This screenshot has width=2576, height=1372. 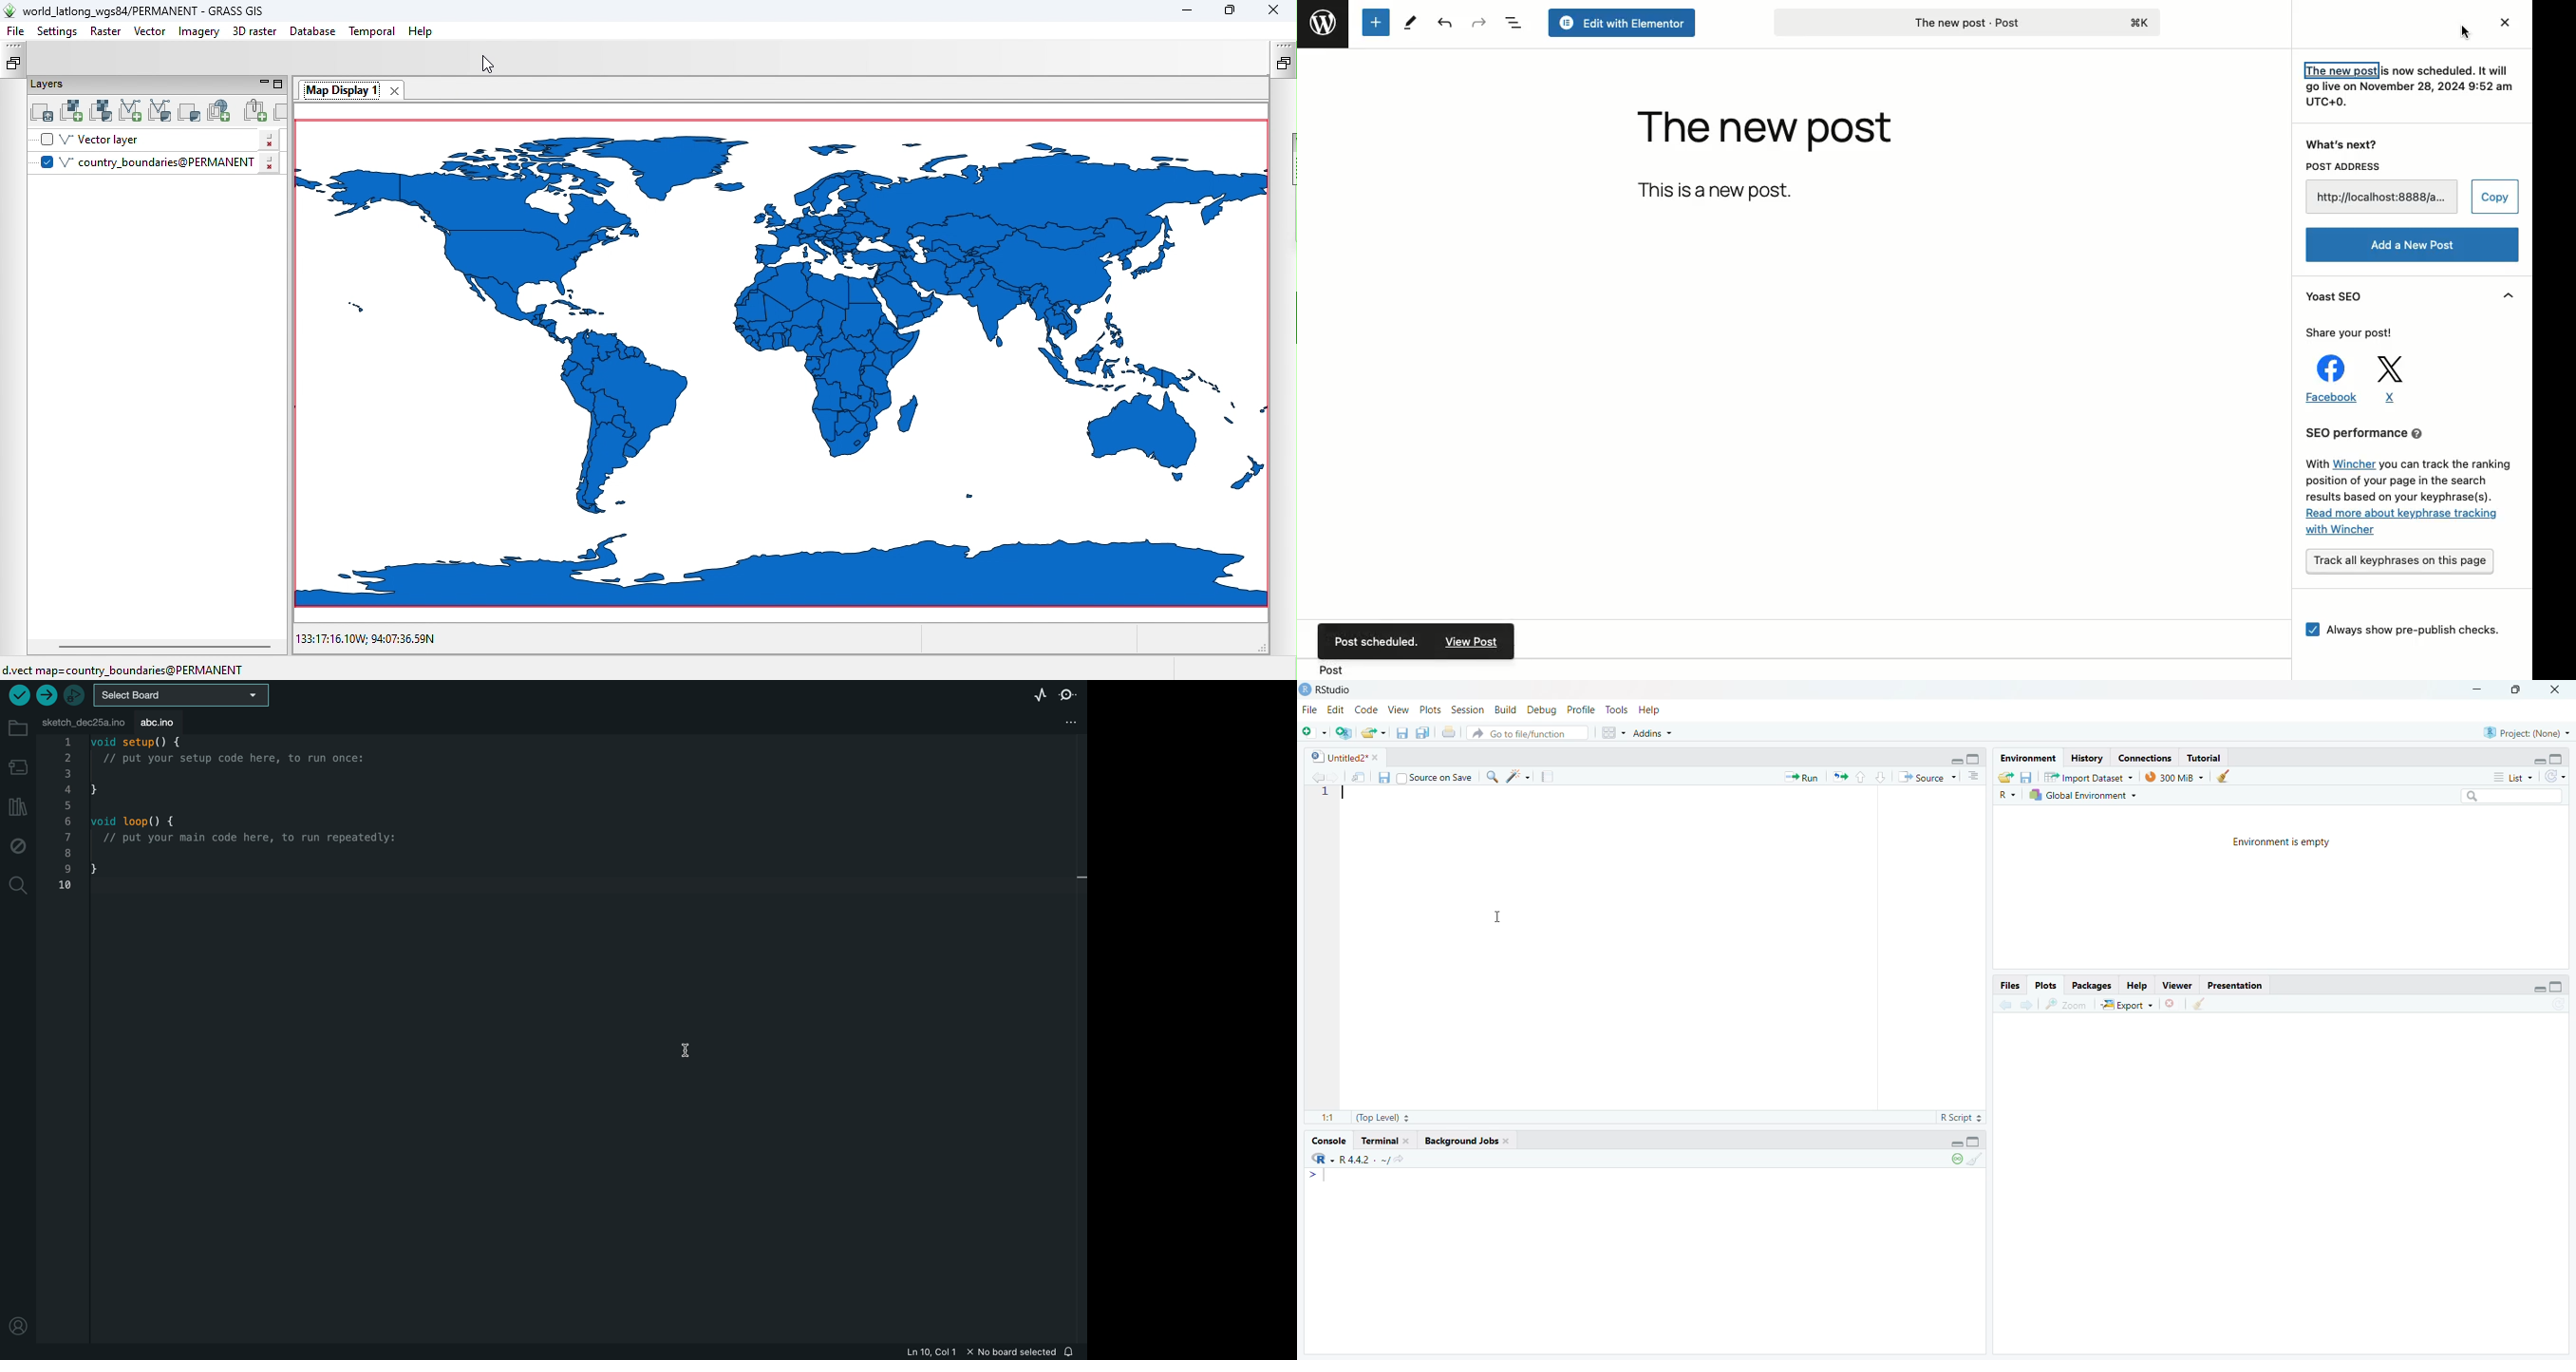 I want to click on Help., so click(x=2139, y=985).